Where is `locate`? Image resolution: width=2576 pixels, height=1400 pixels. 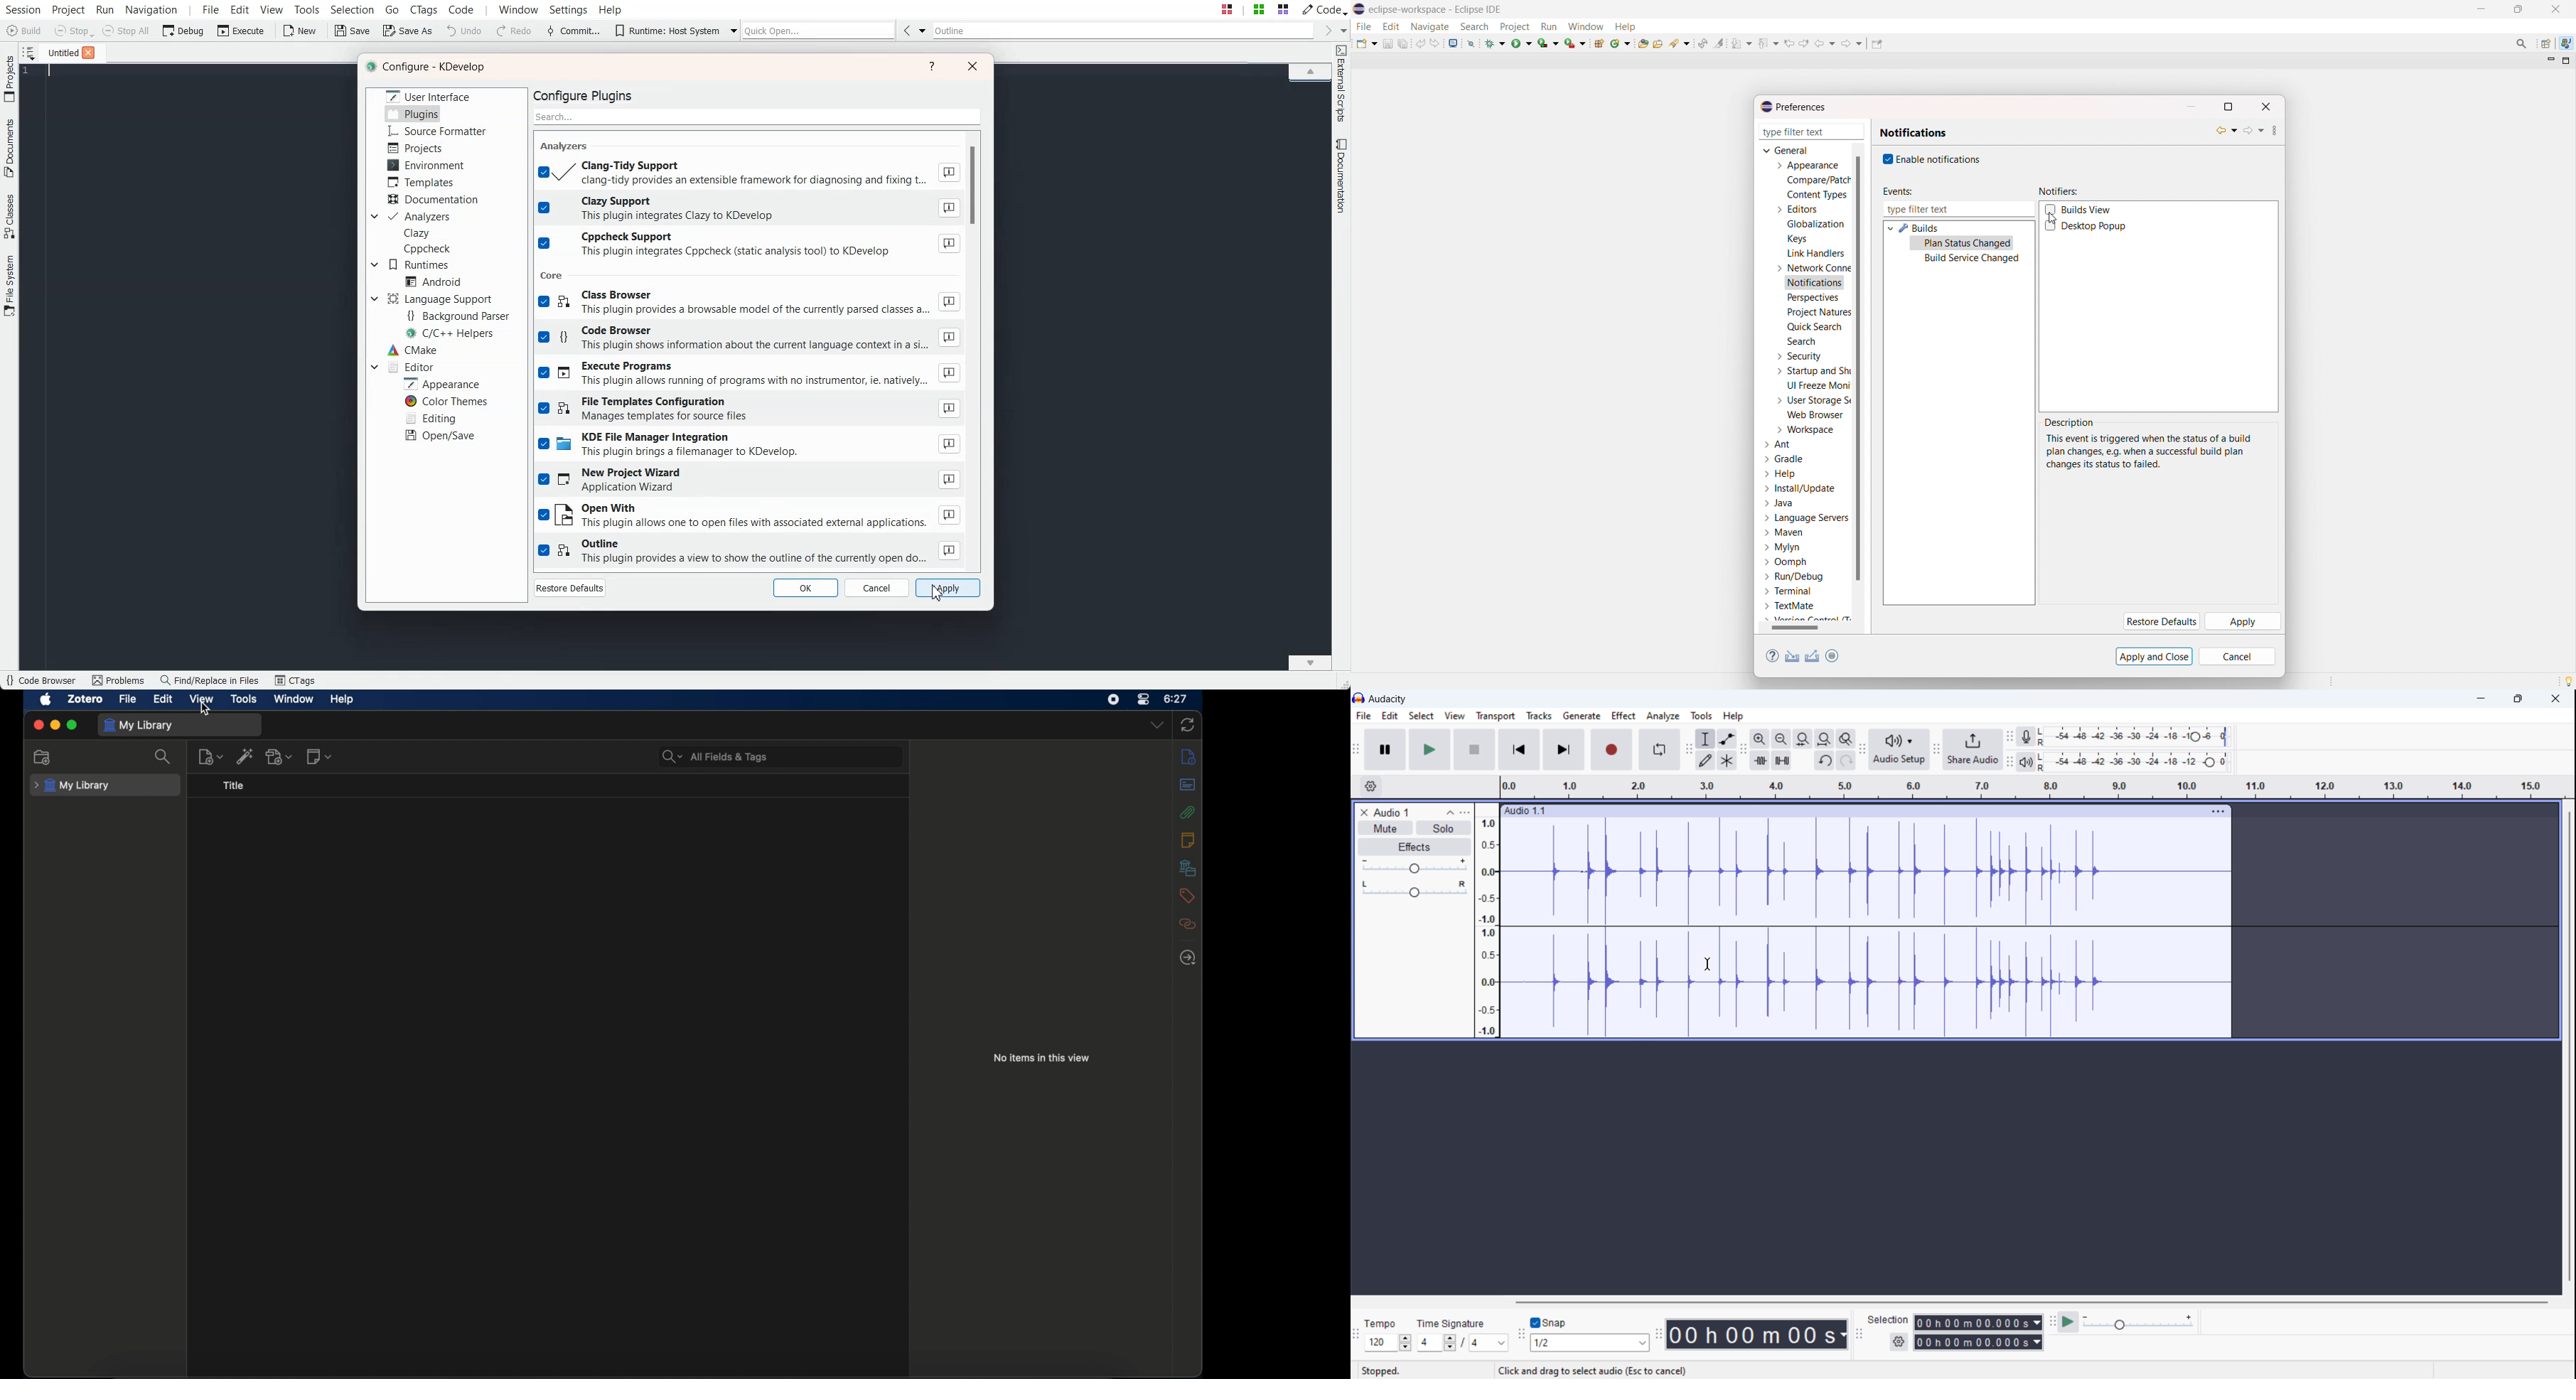
locate is located at coordinates (1188, 957).